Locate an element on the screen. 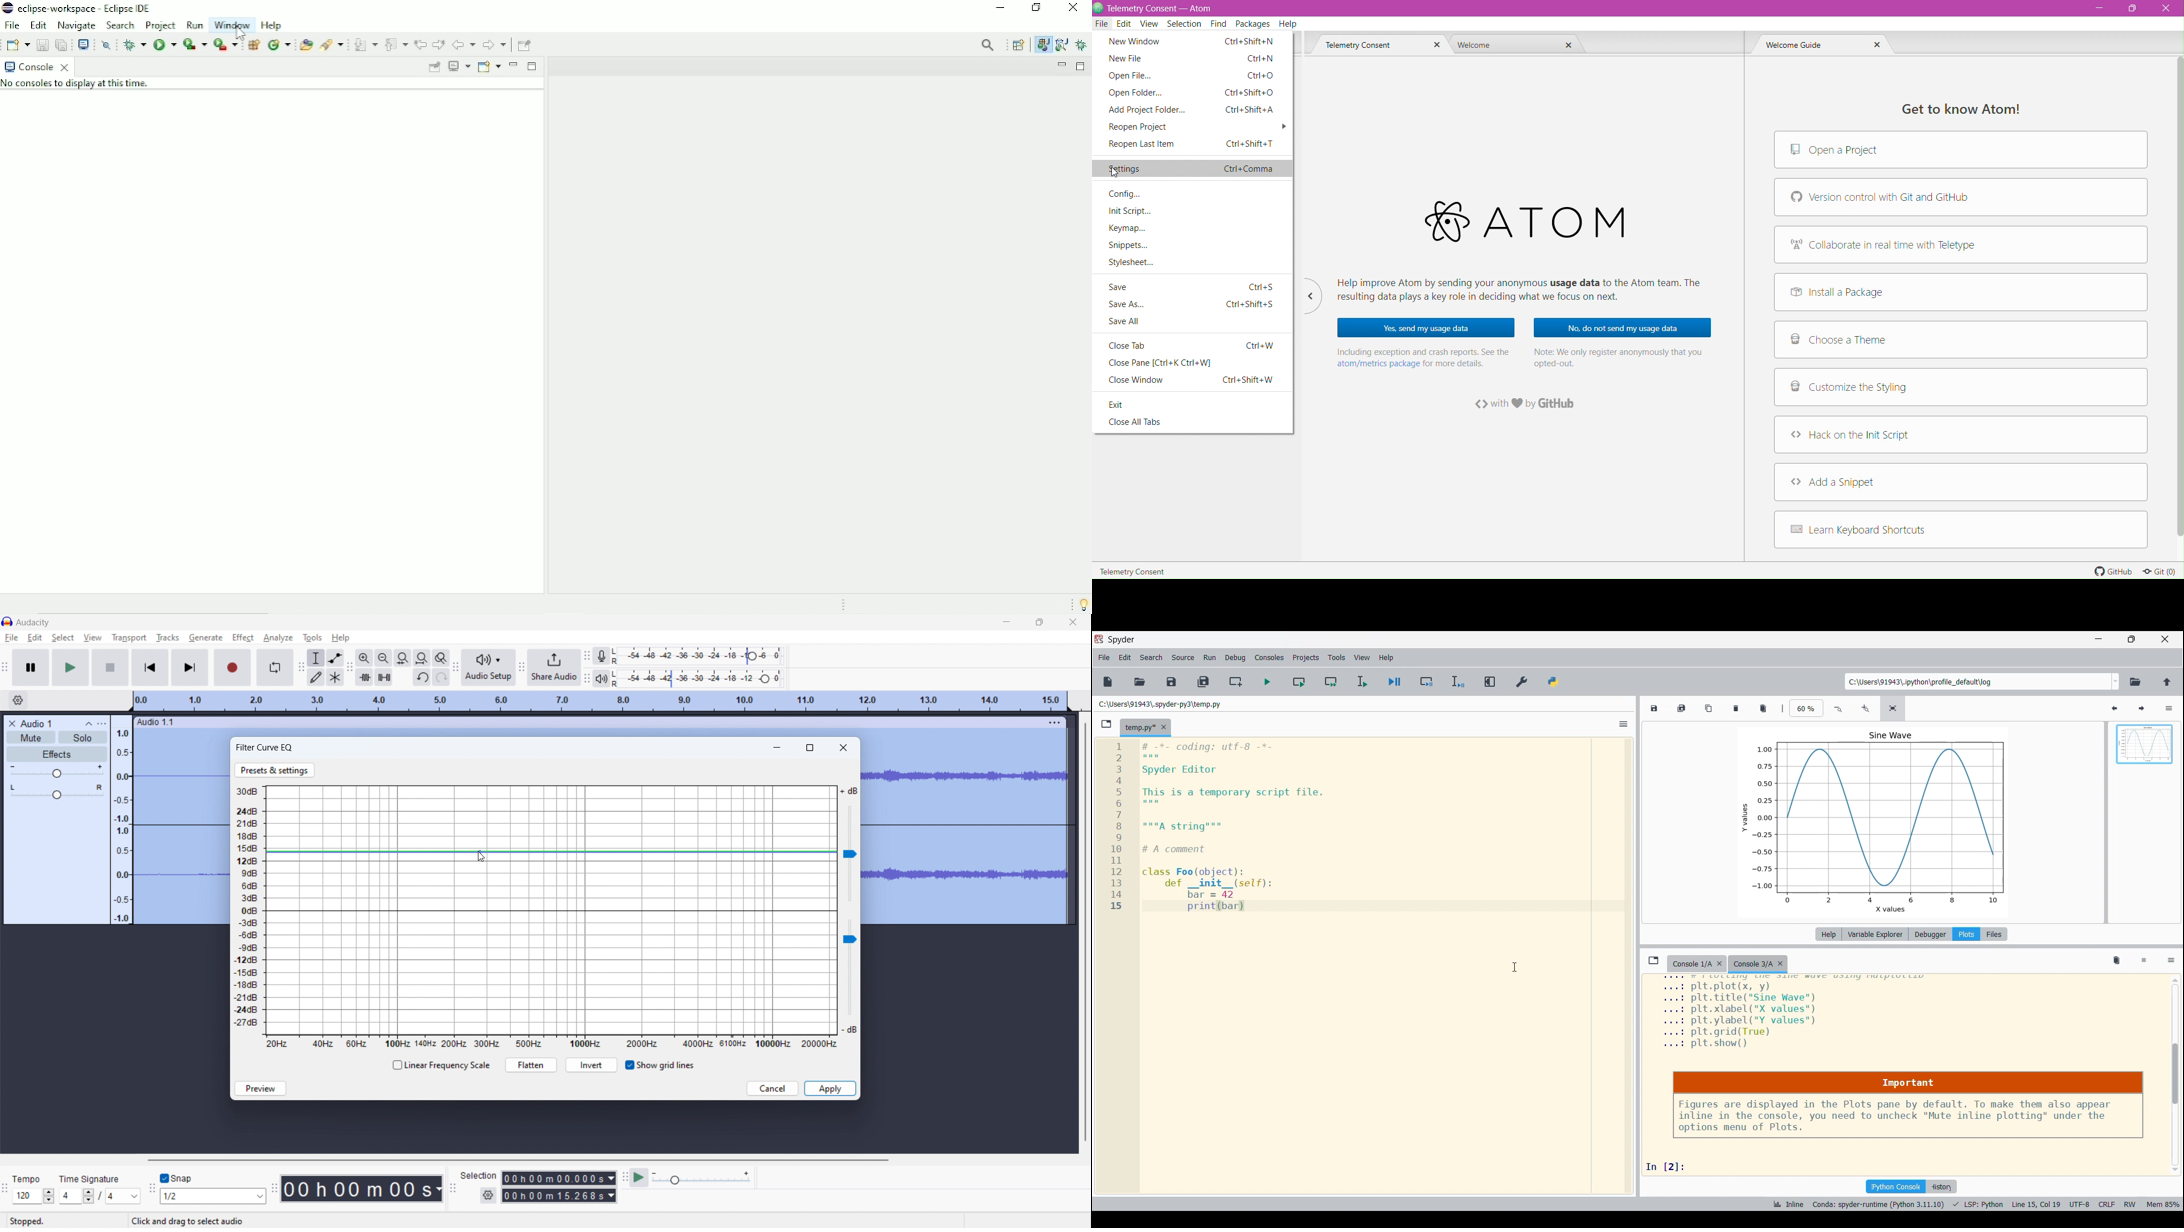 Image resolution: width=2184 pixels, height=1232 pixels. help is located at coordinates (342, 638).